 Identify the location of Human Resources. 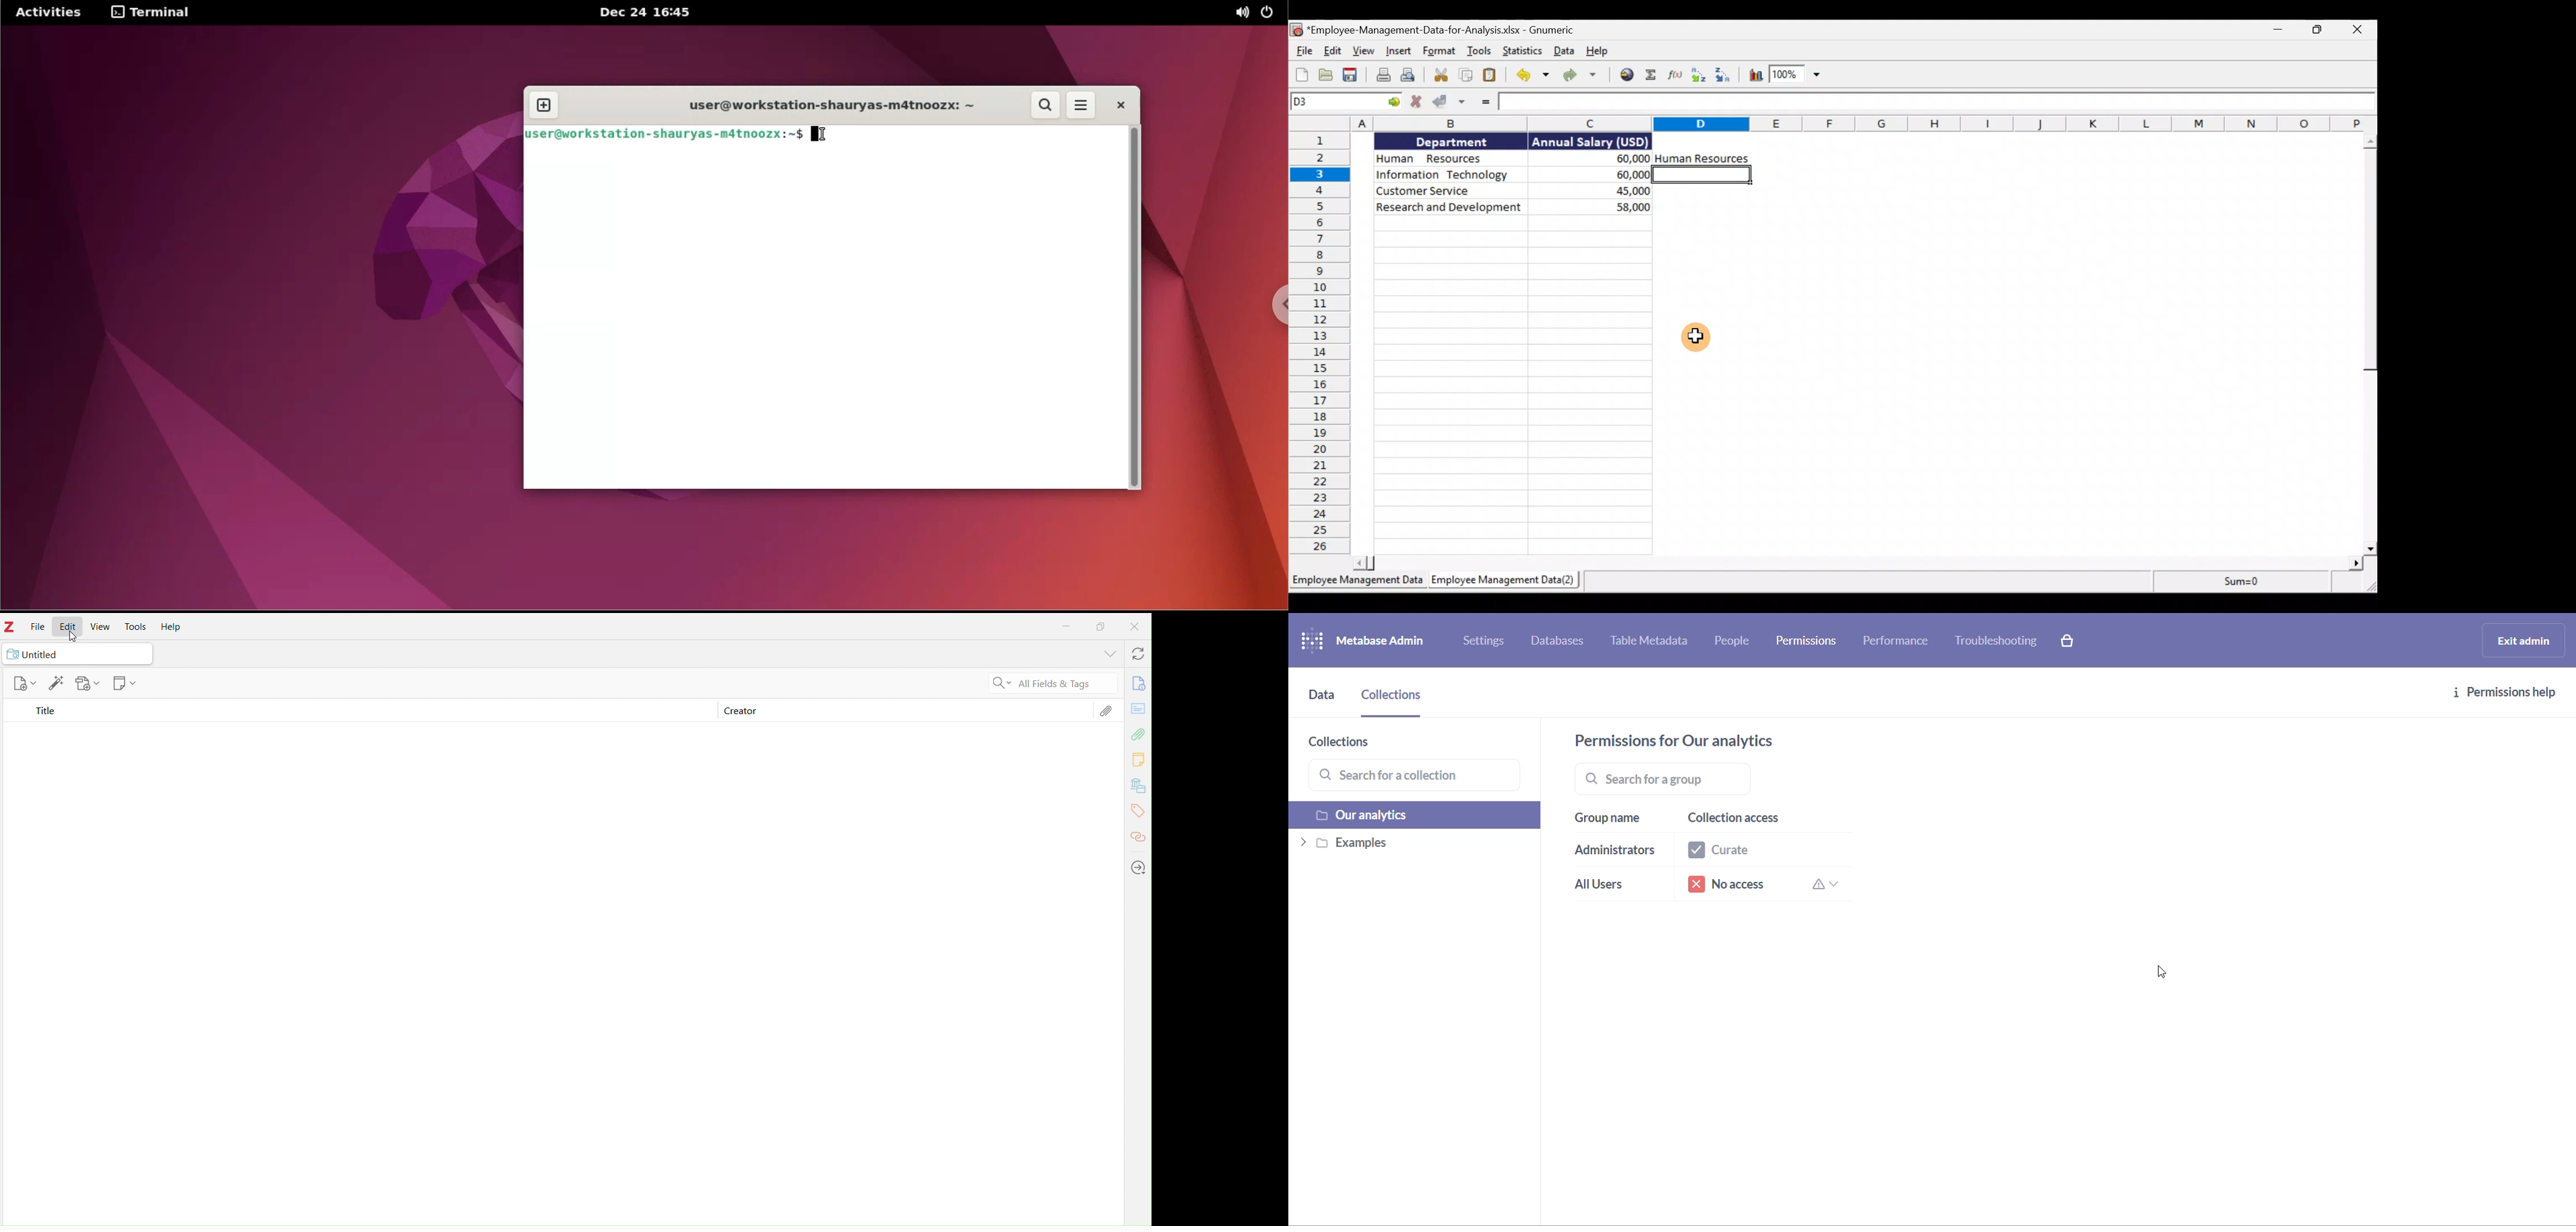
(1705, 156).